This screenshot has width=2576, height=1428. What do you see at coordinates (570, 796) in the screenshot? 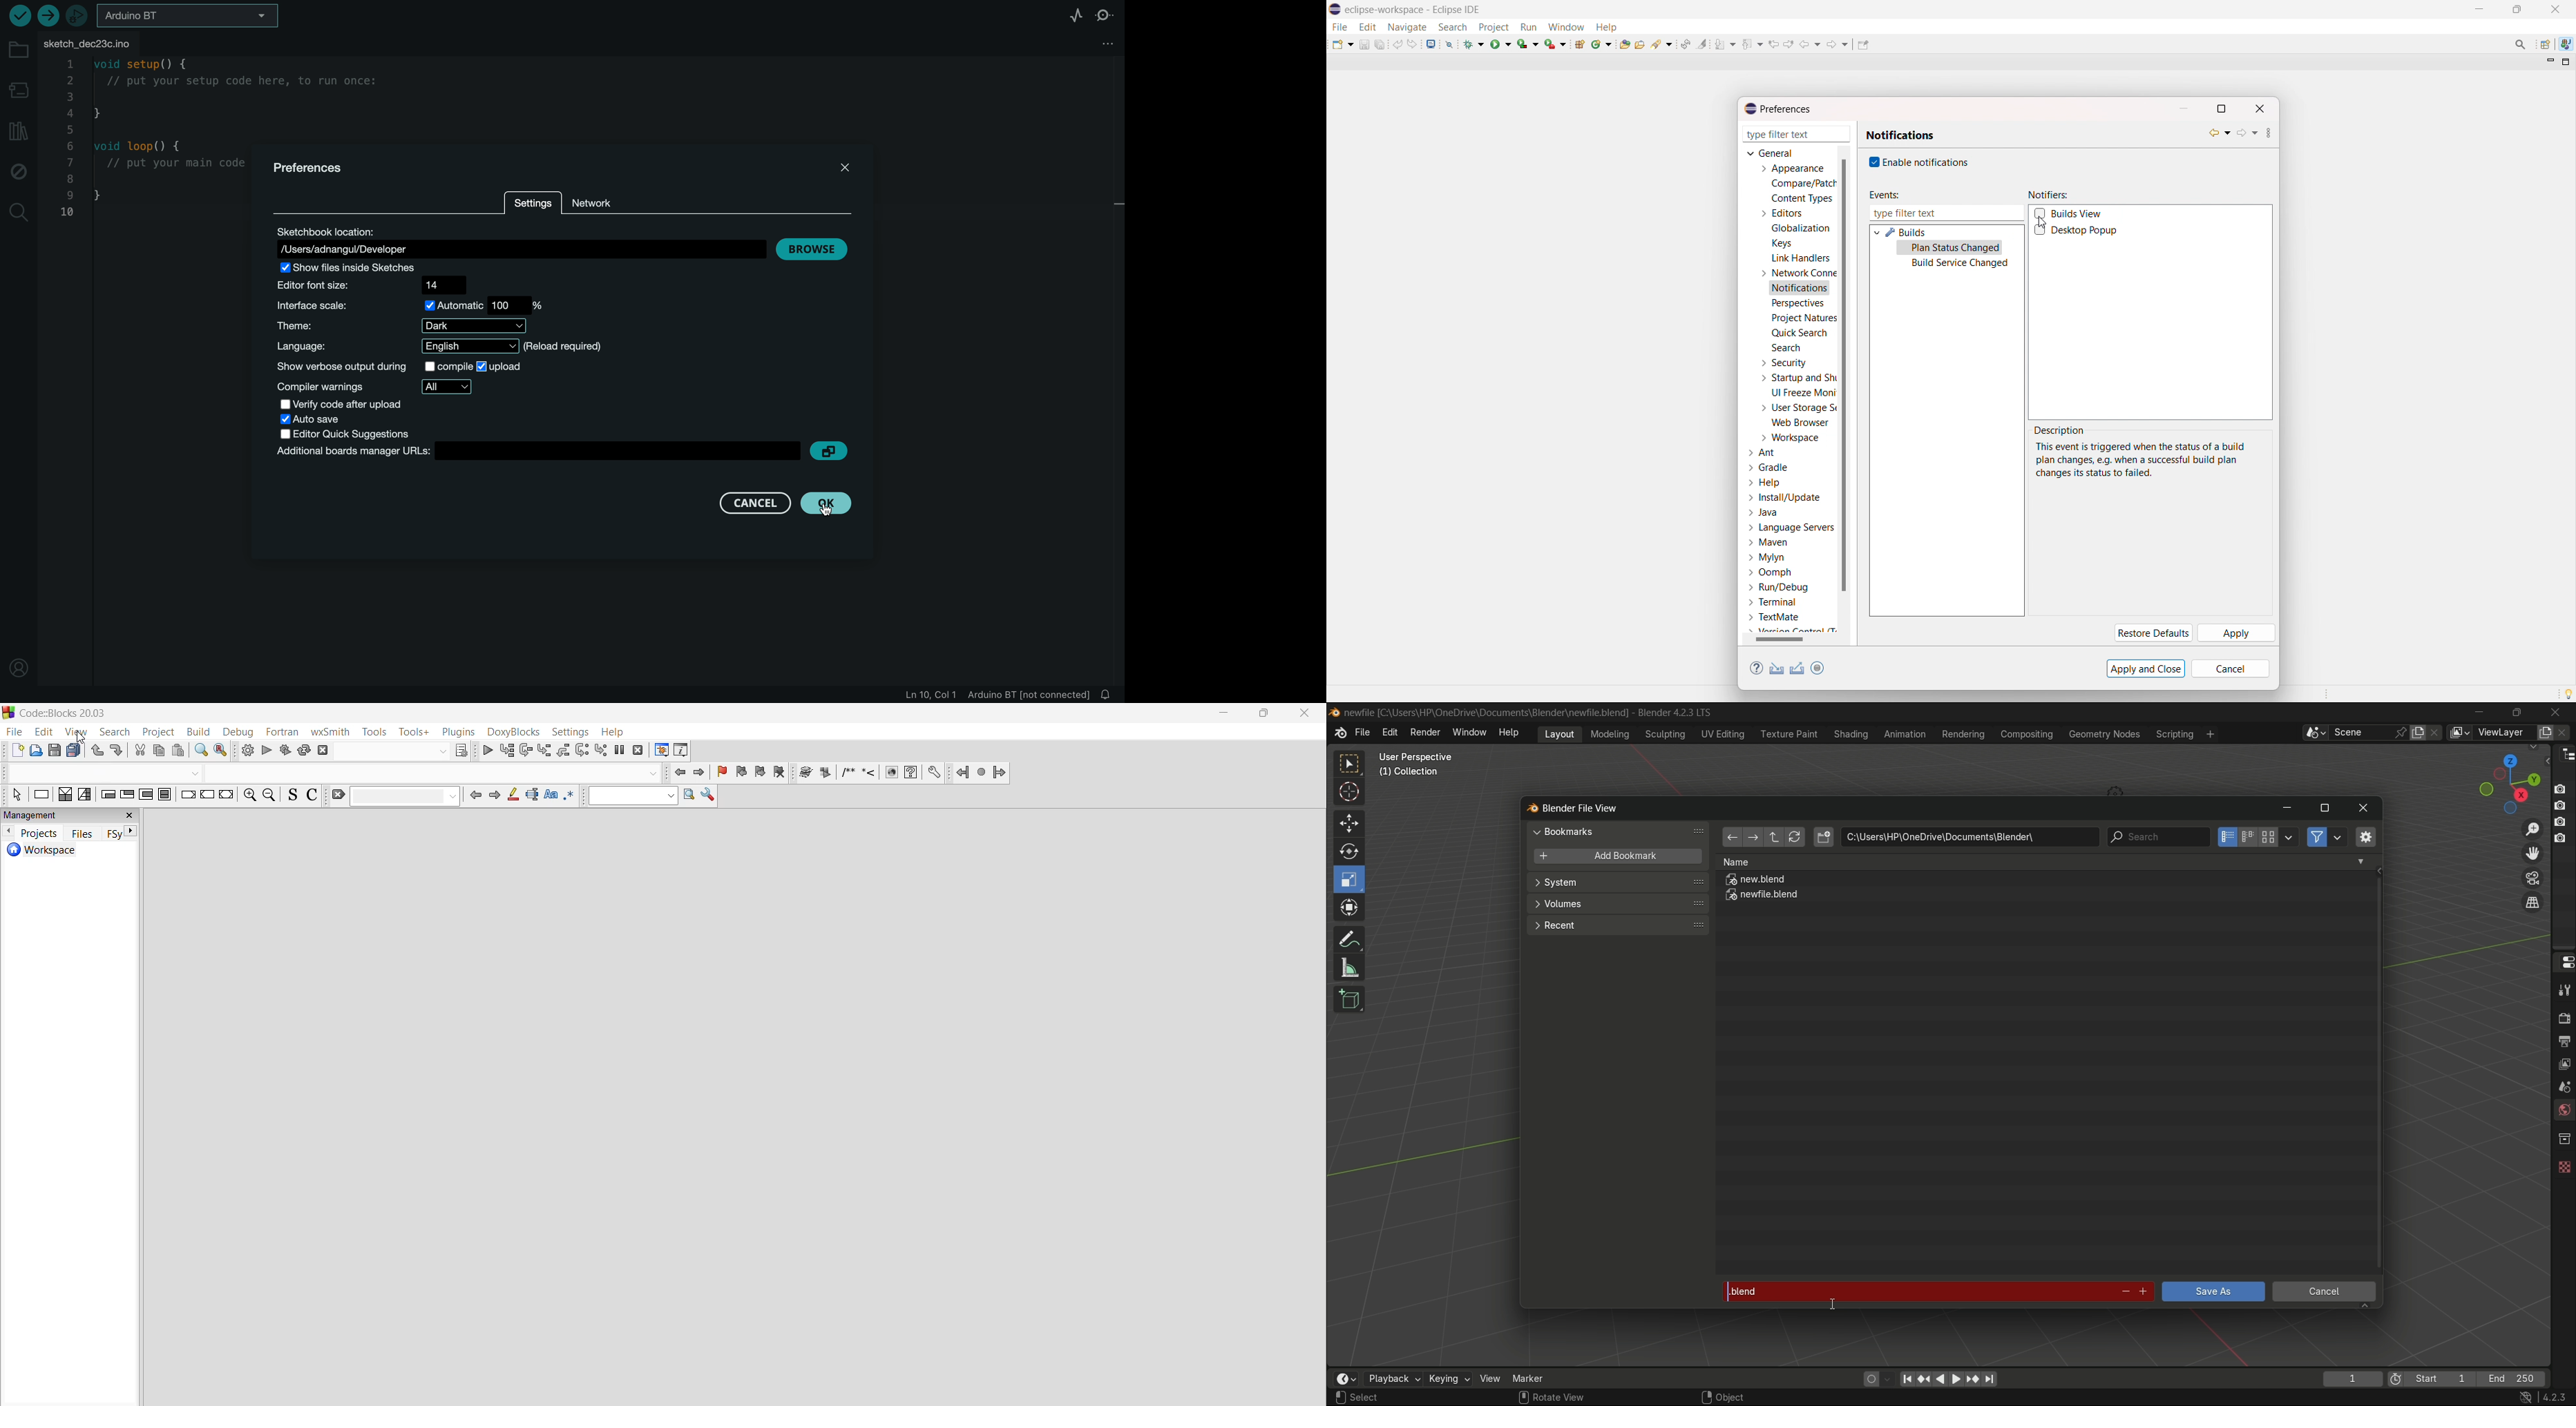
I see `use regex` at bounding box center [570, 796].